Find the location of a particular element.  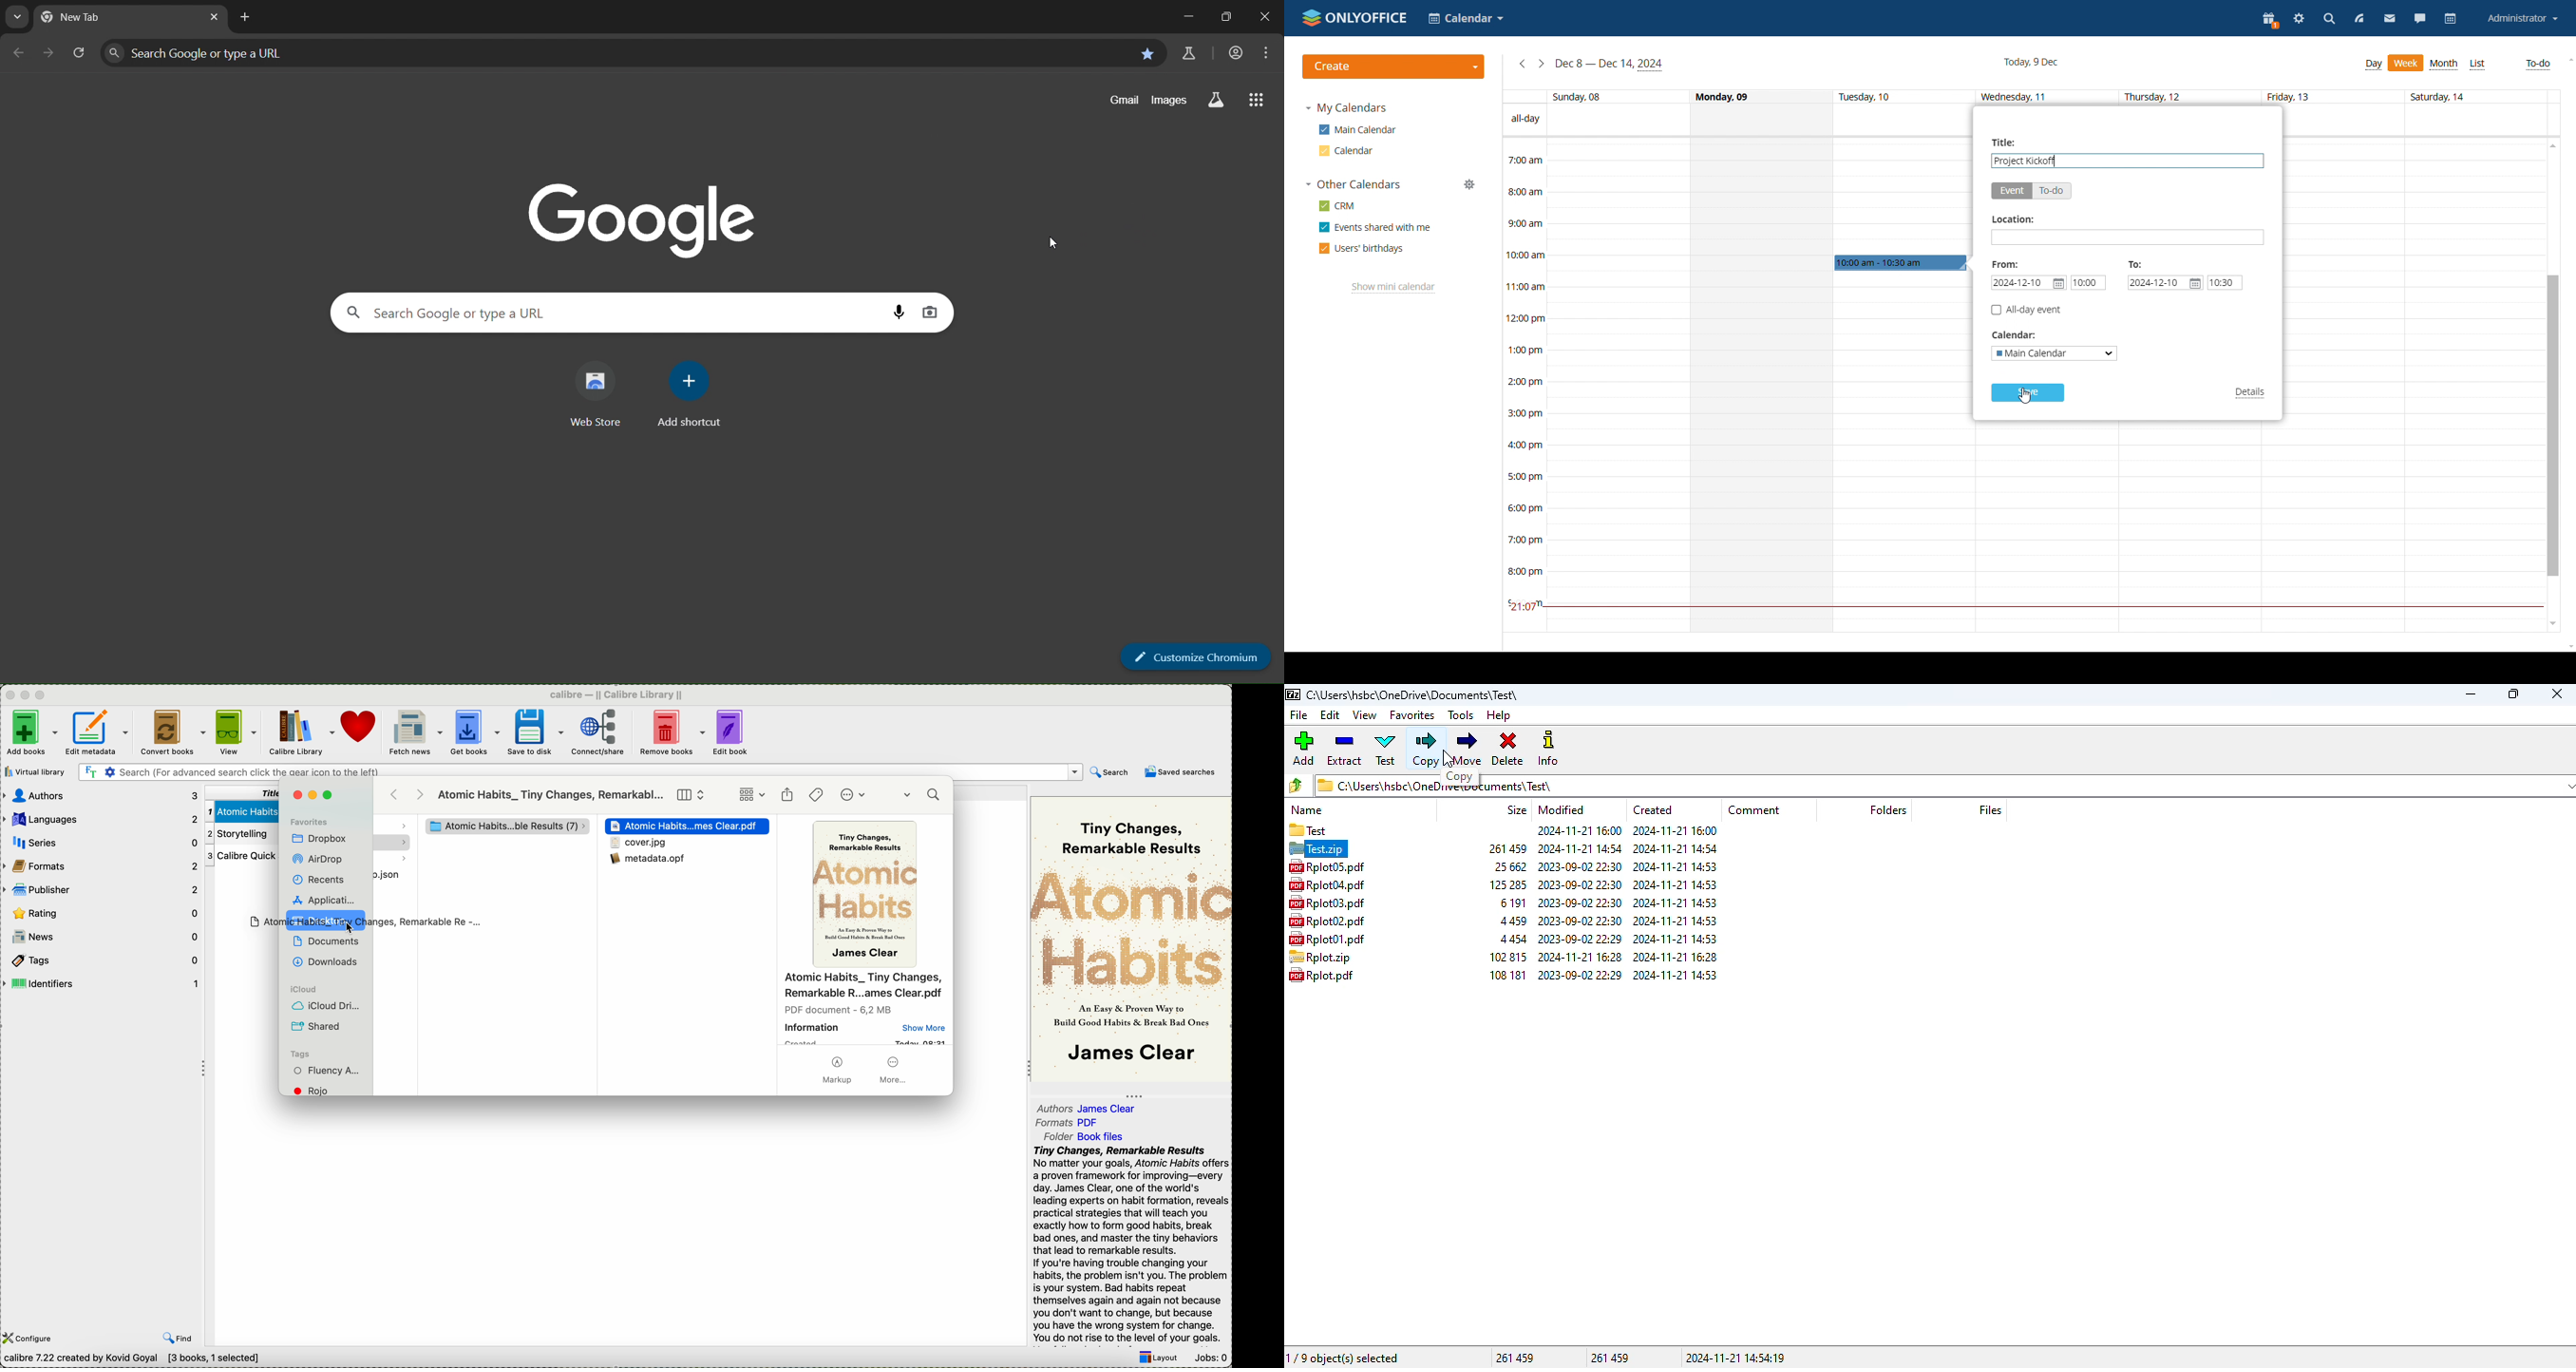

mouse up is located at coordinates (362, 921).